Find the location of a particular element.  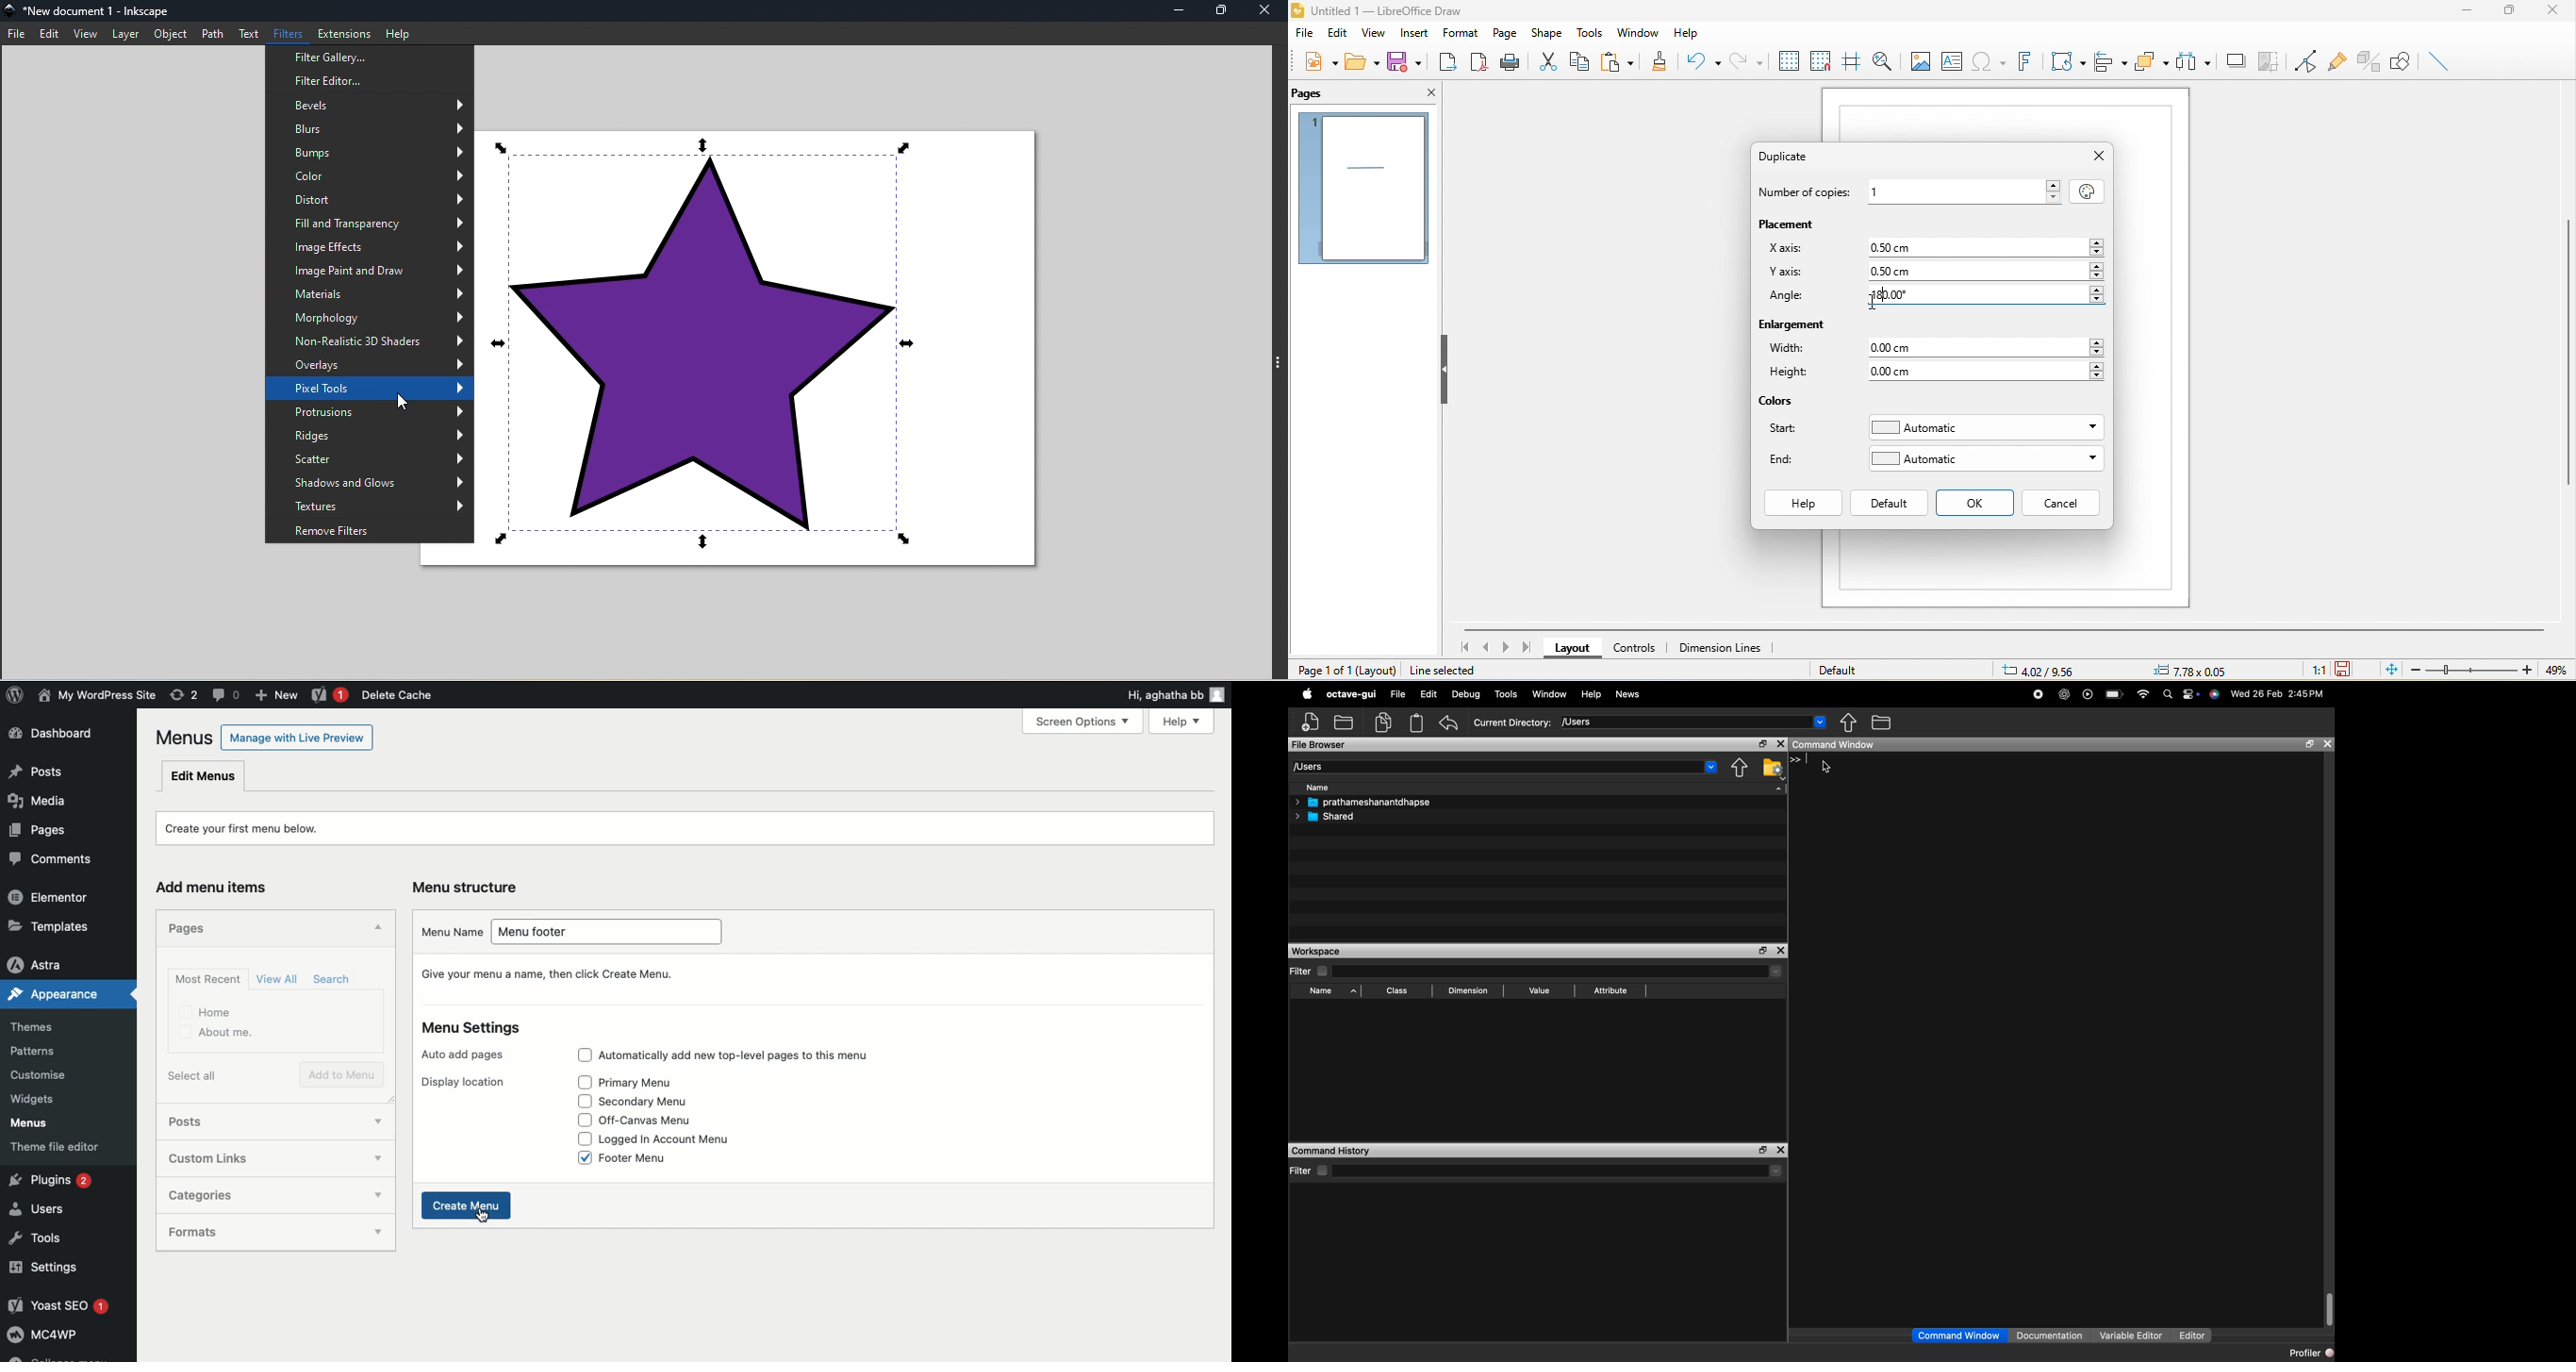

automatic is located at coordinates (1984, 428).